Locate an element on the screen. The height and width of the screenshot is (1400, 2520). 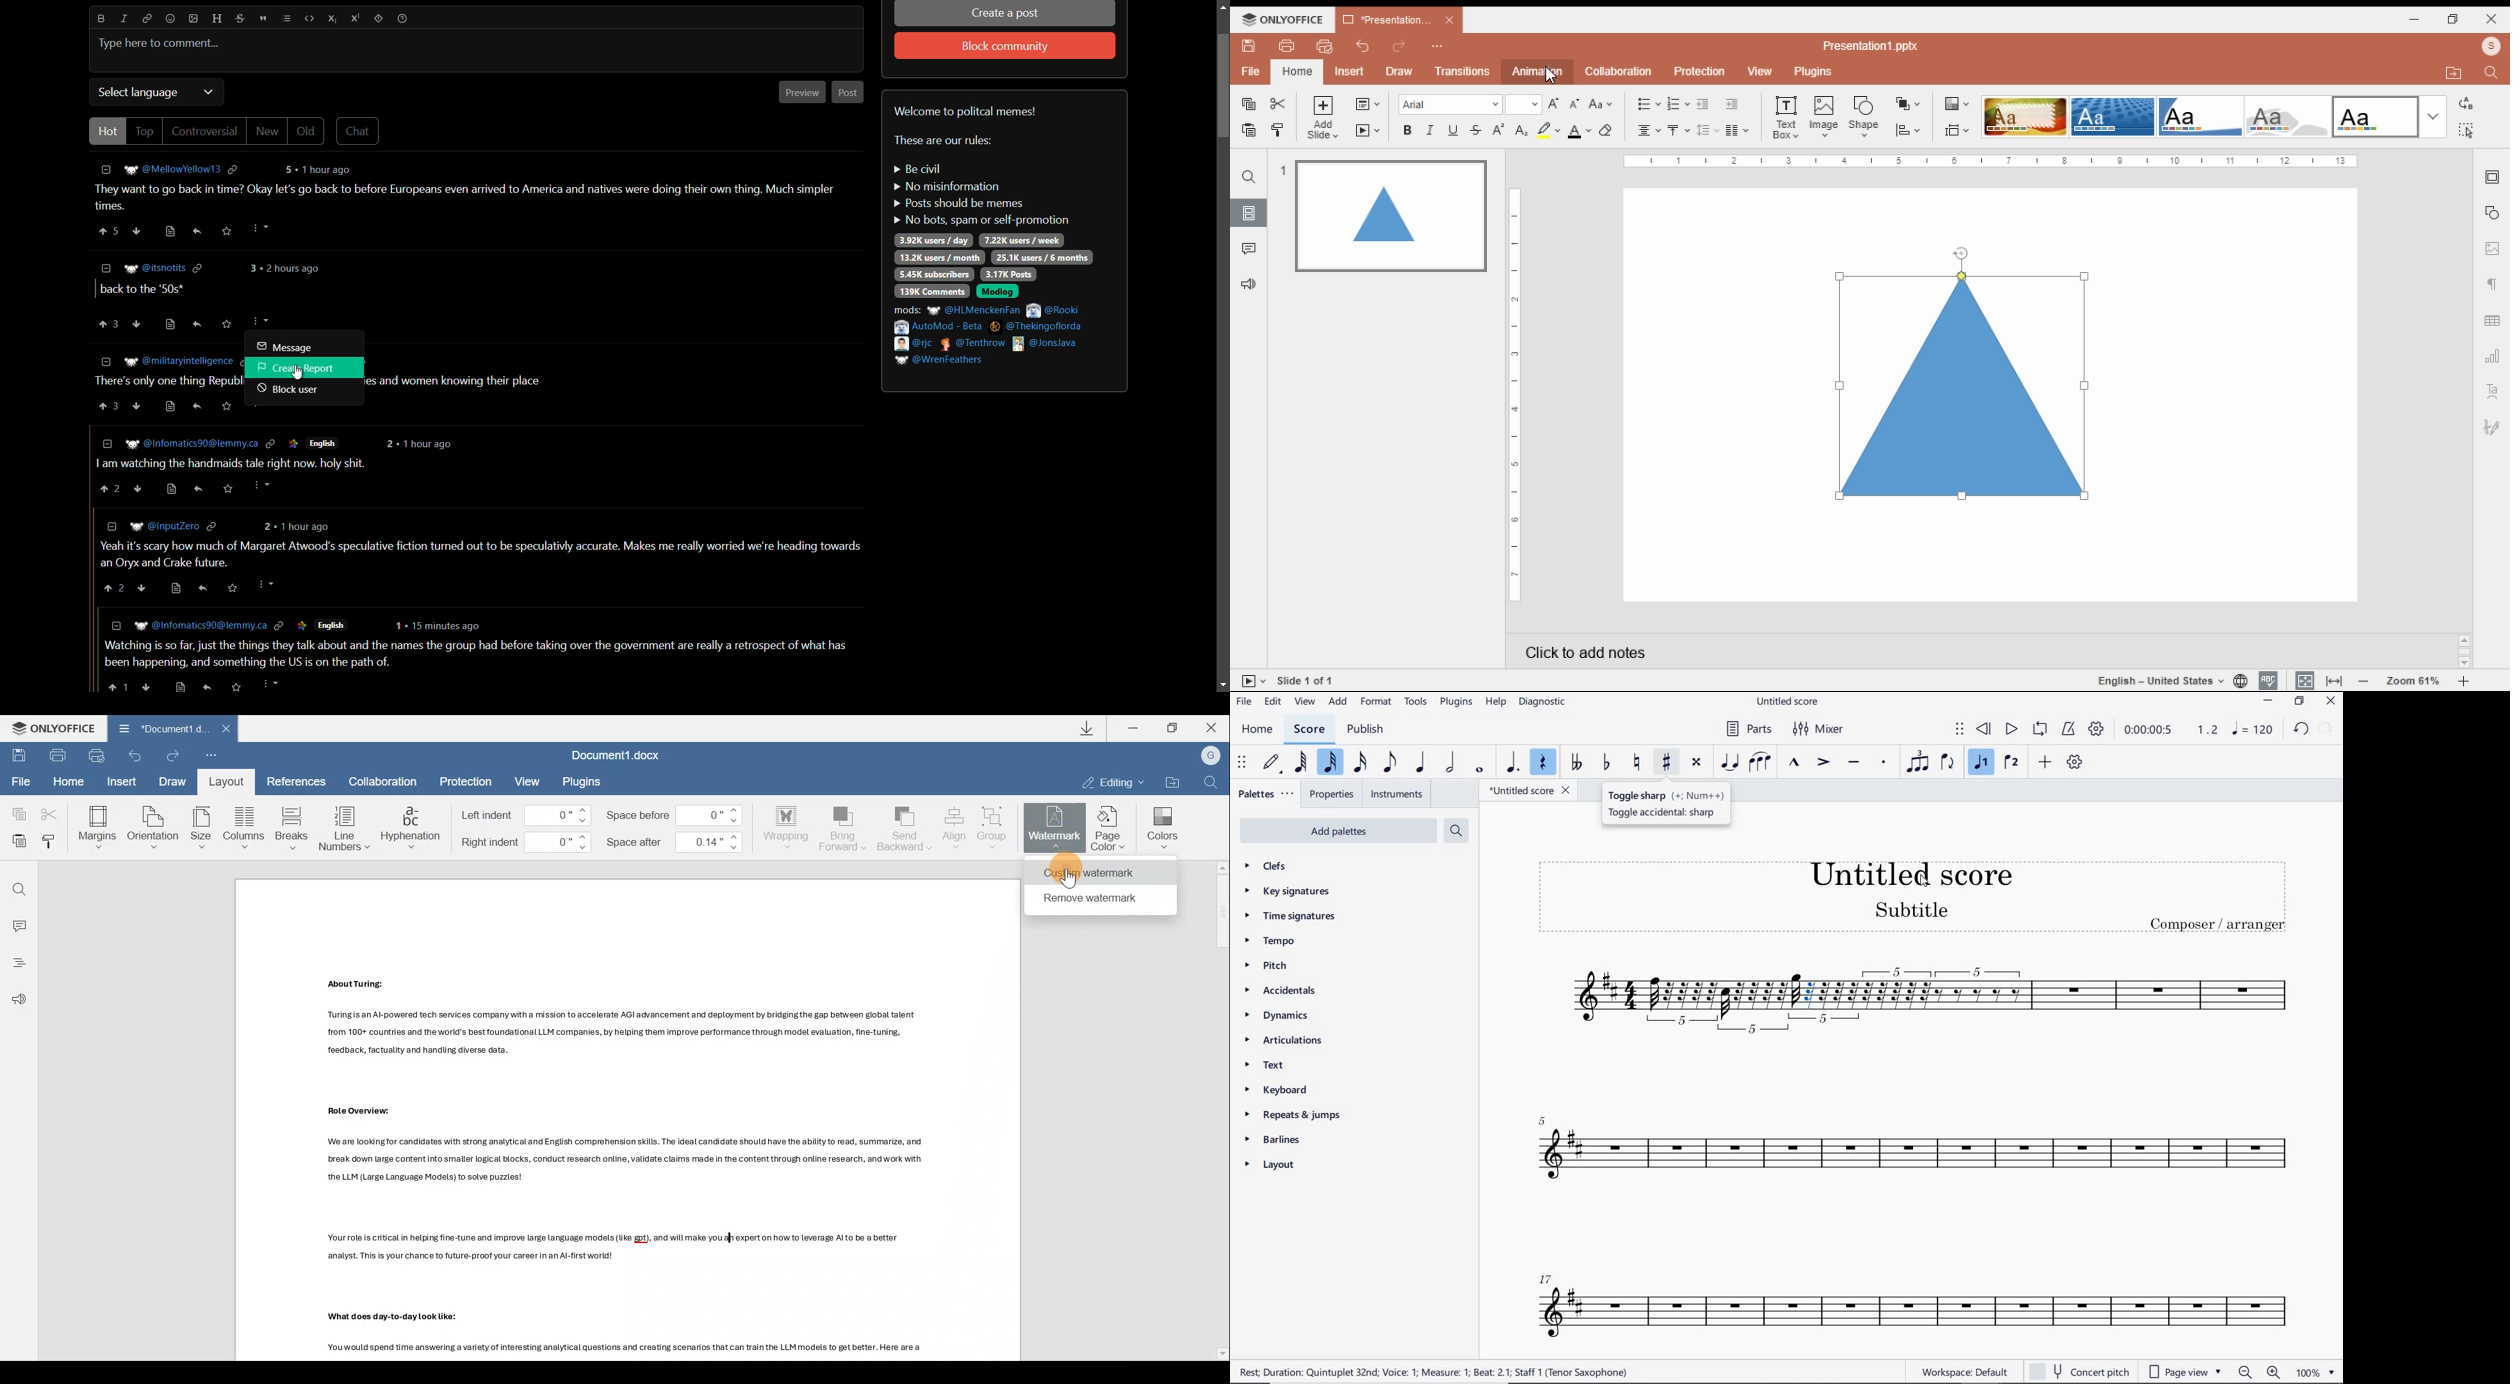
ADD PALETTES is located at coordinates (1336, 831).